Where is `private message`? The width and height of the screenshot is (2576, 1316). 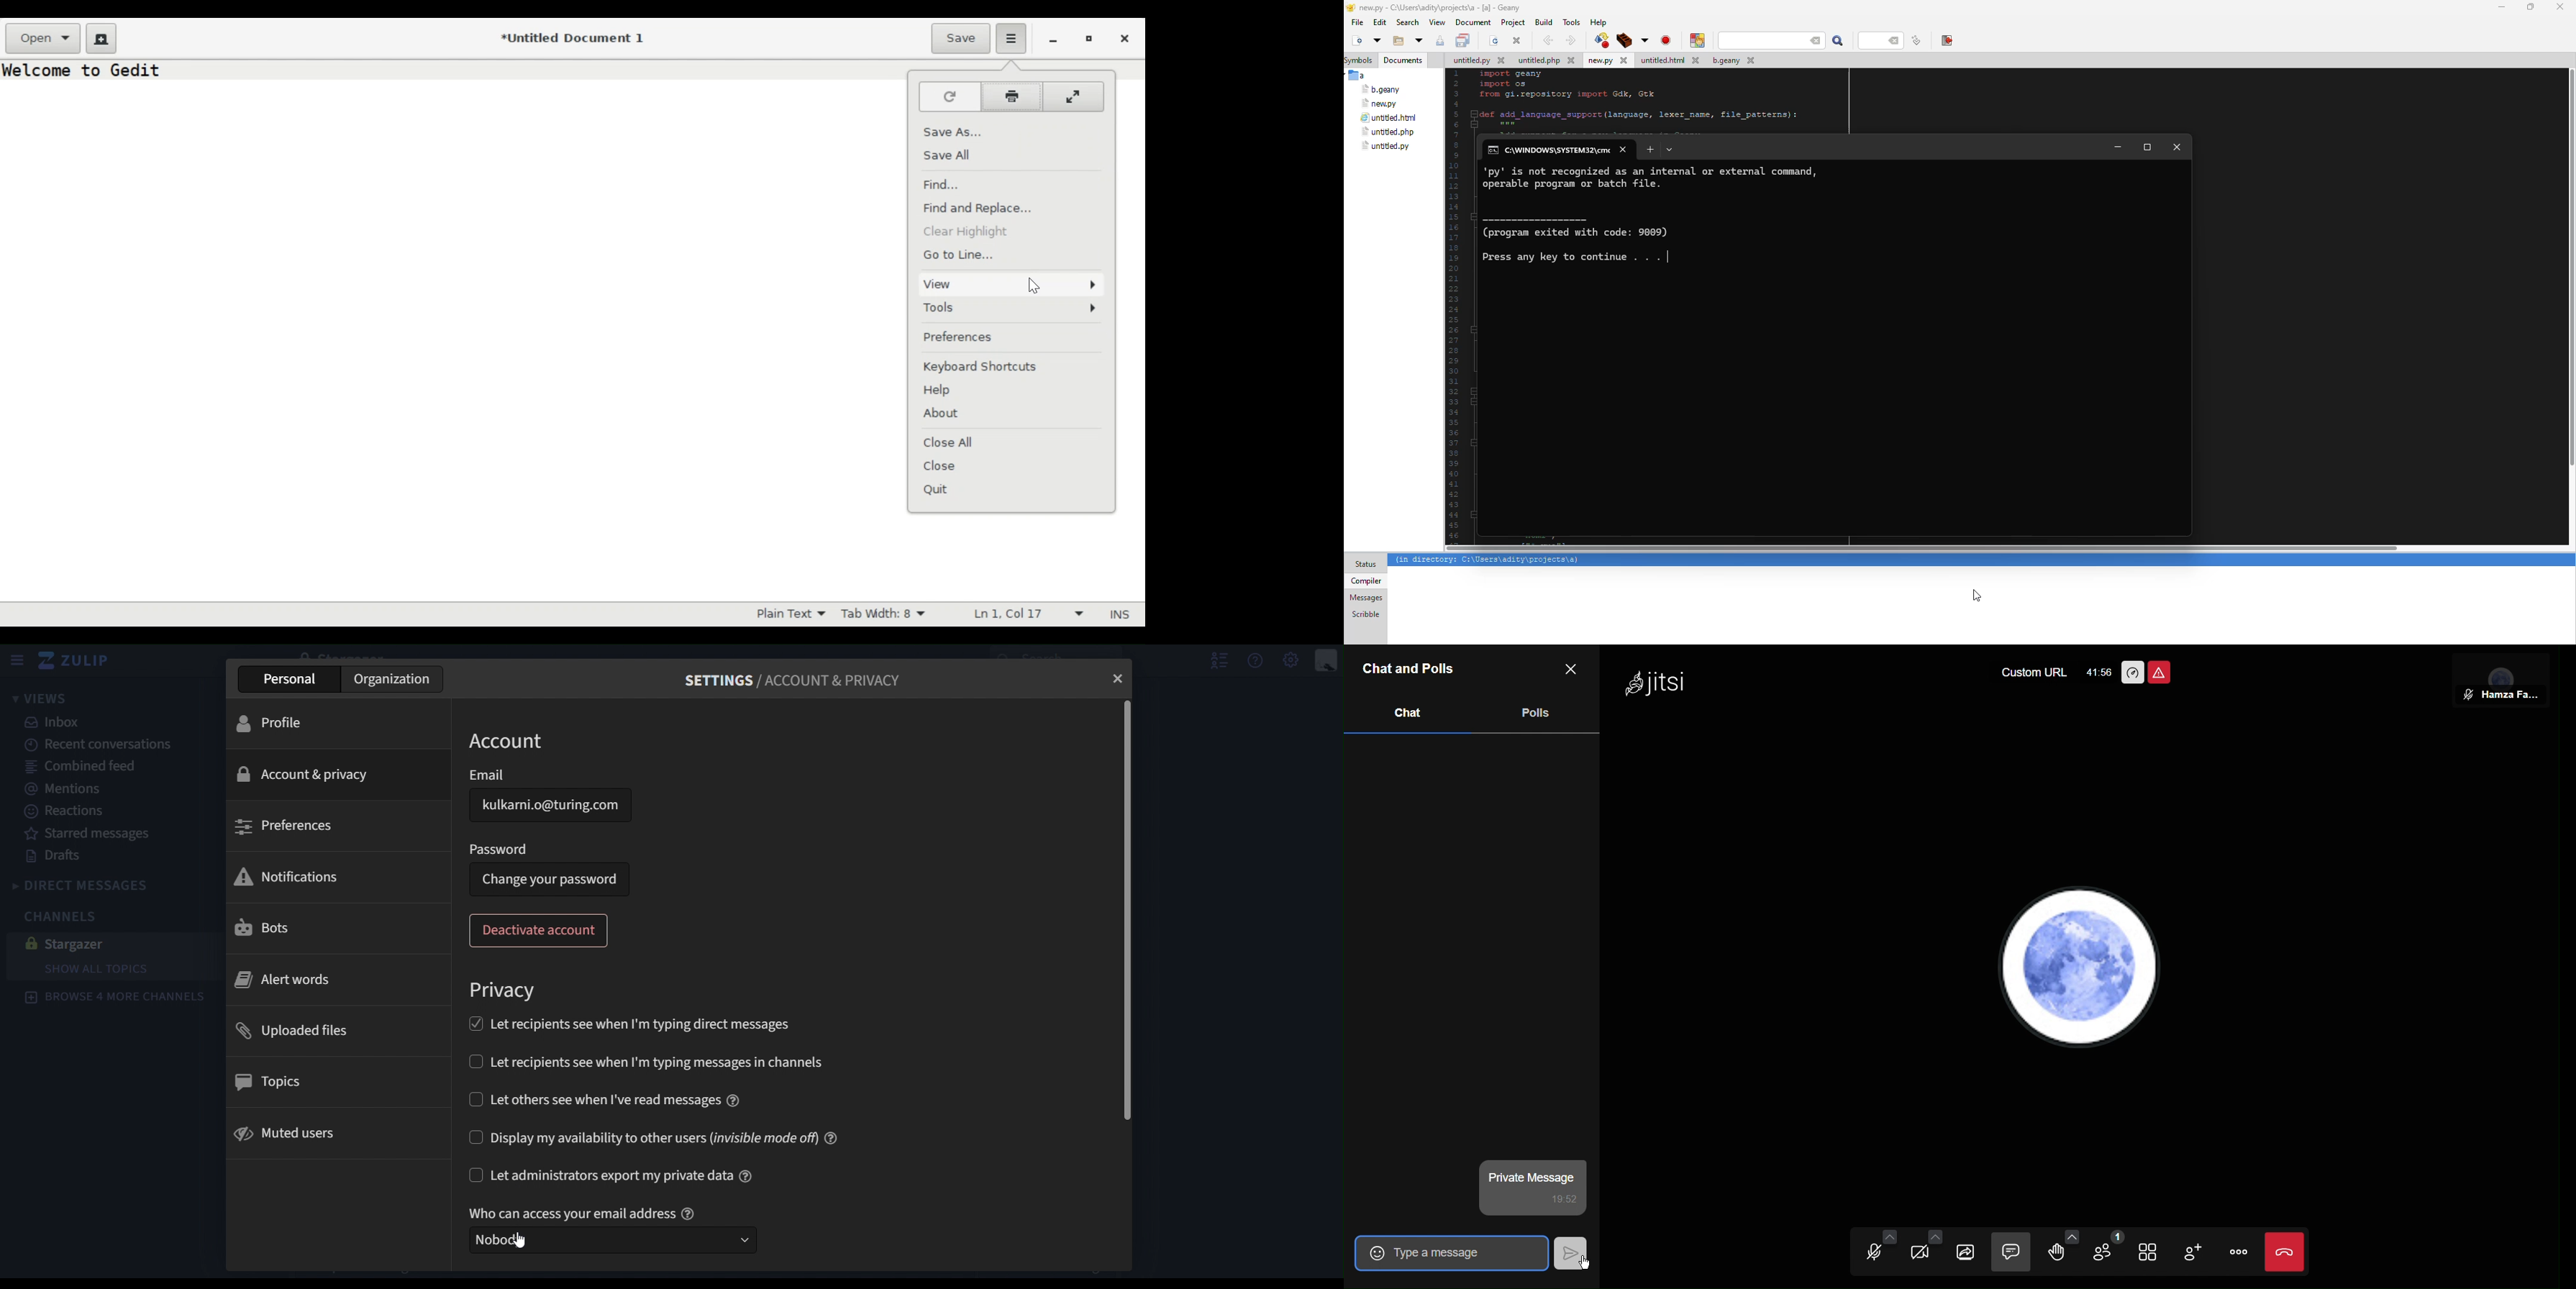
private message is located at coordinates (1532, 1189).